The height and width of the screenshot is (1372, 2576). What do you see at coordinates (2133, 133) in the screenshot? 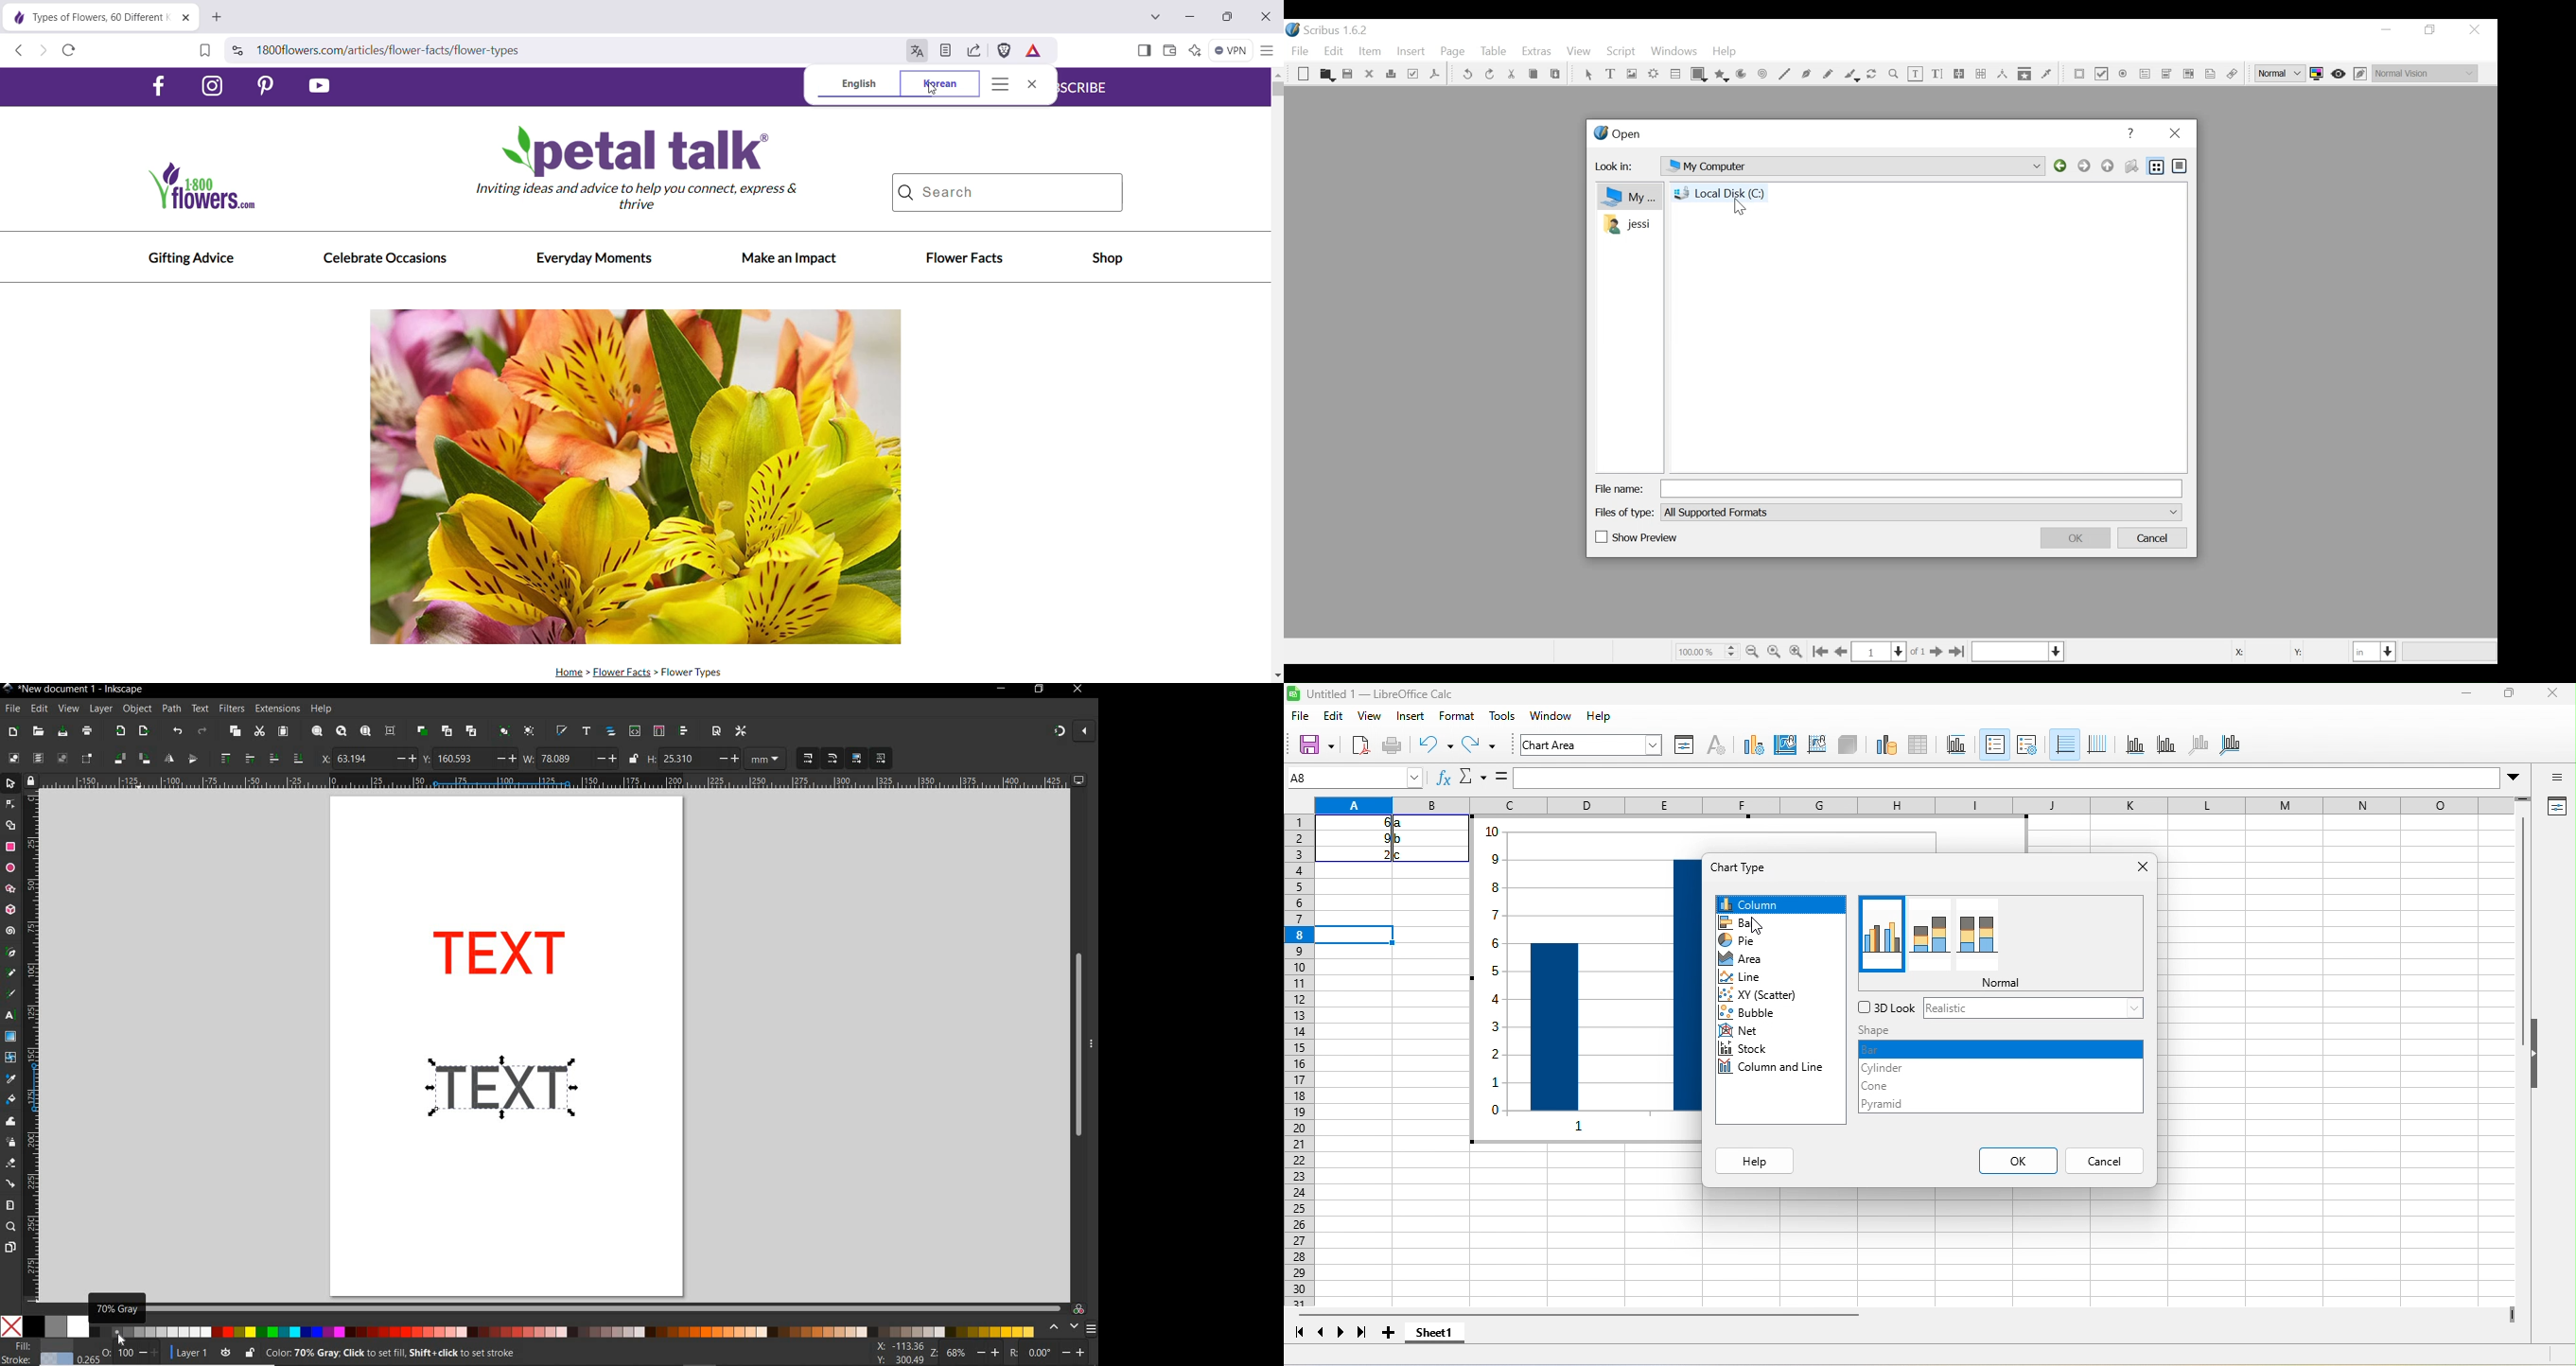
I see `Help` at bounding box center [2133, 133].